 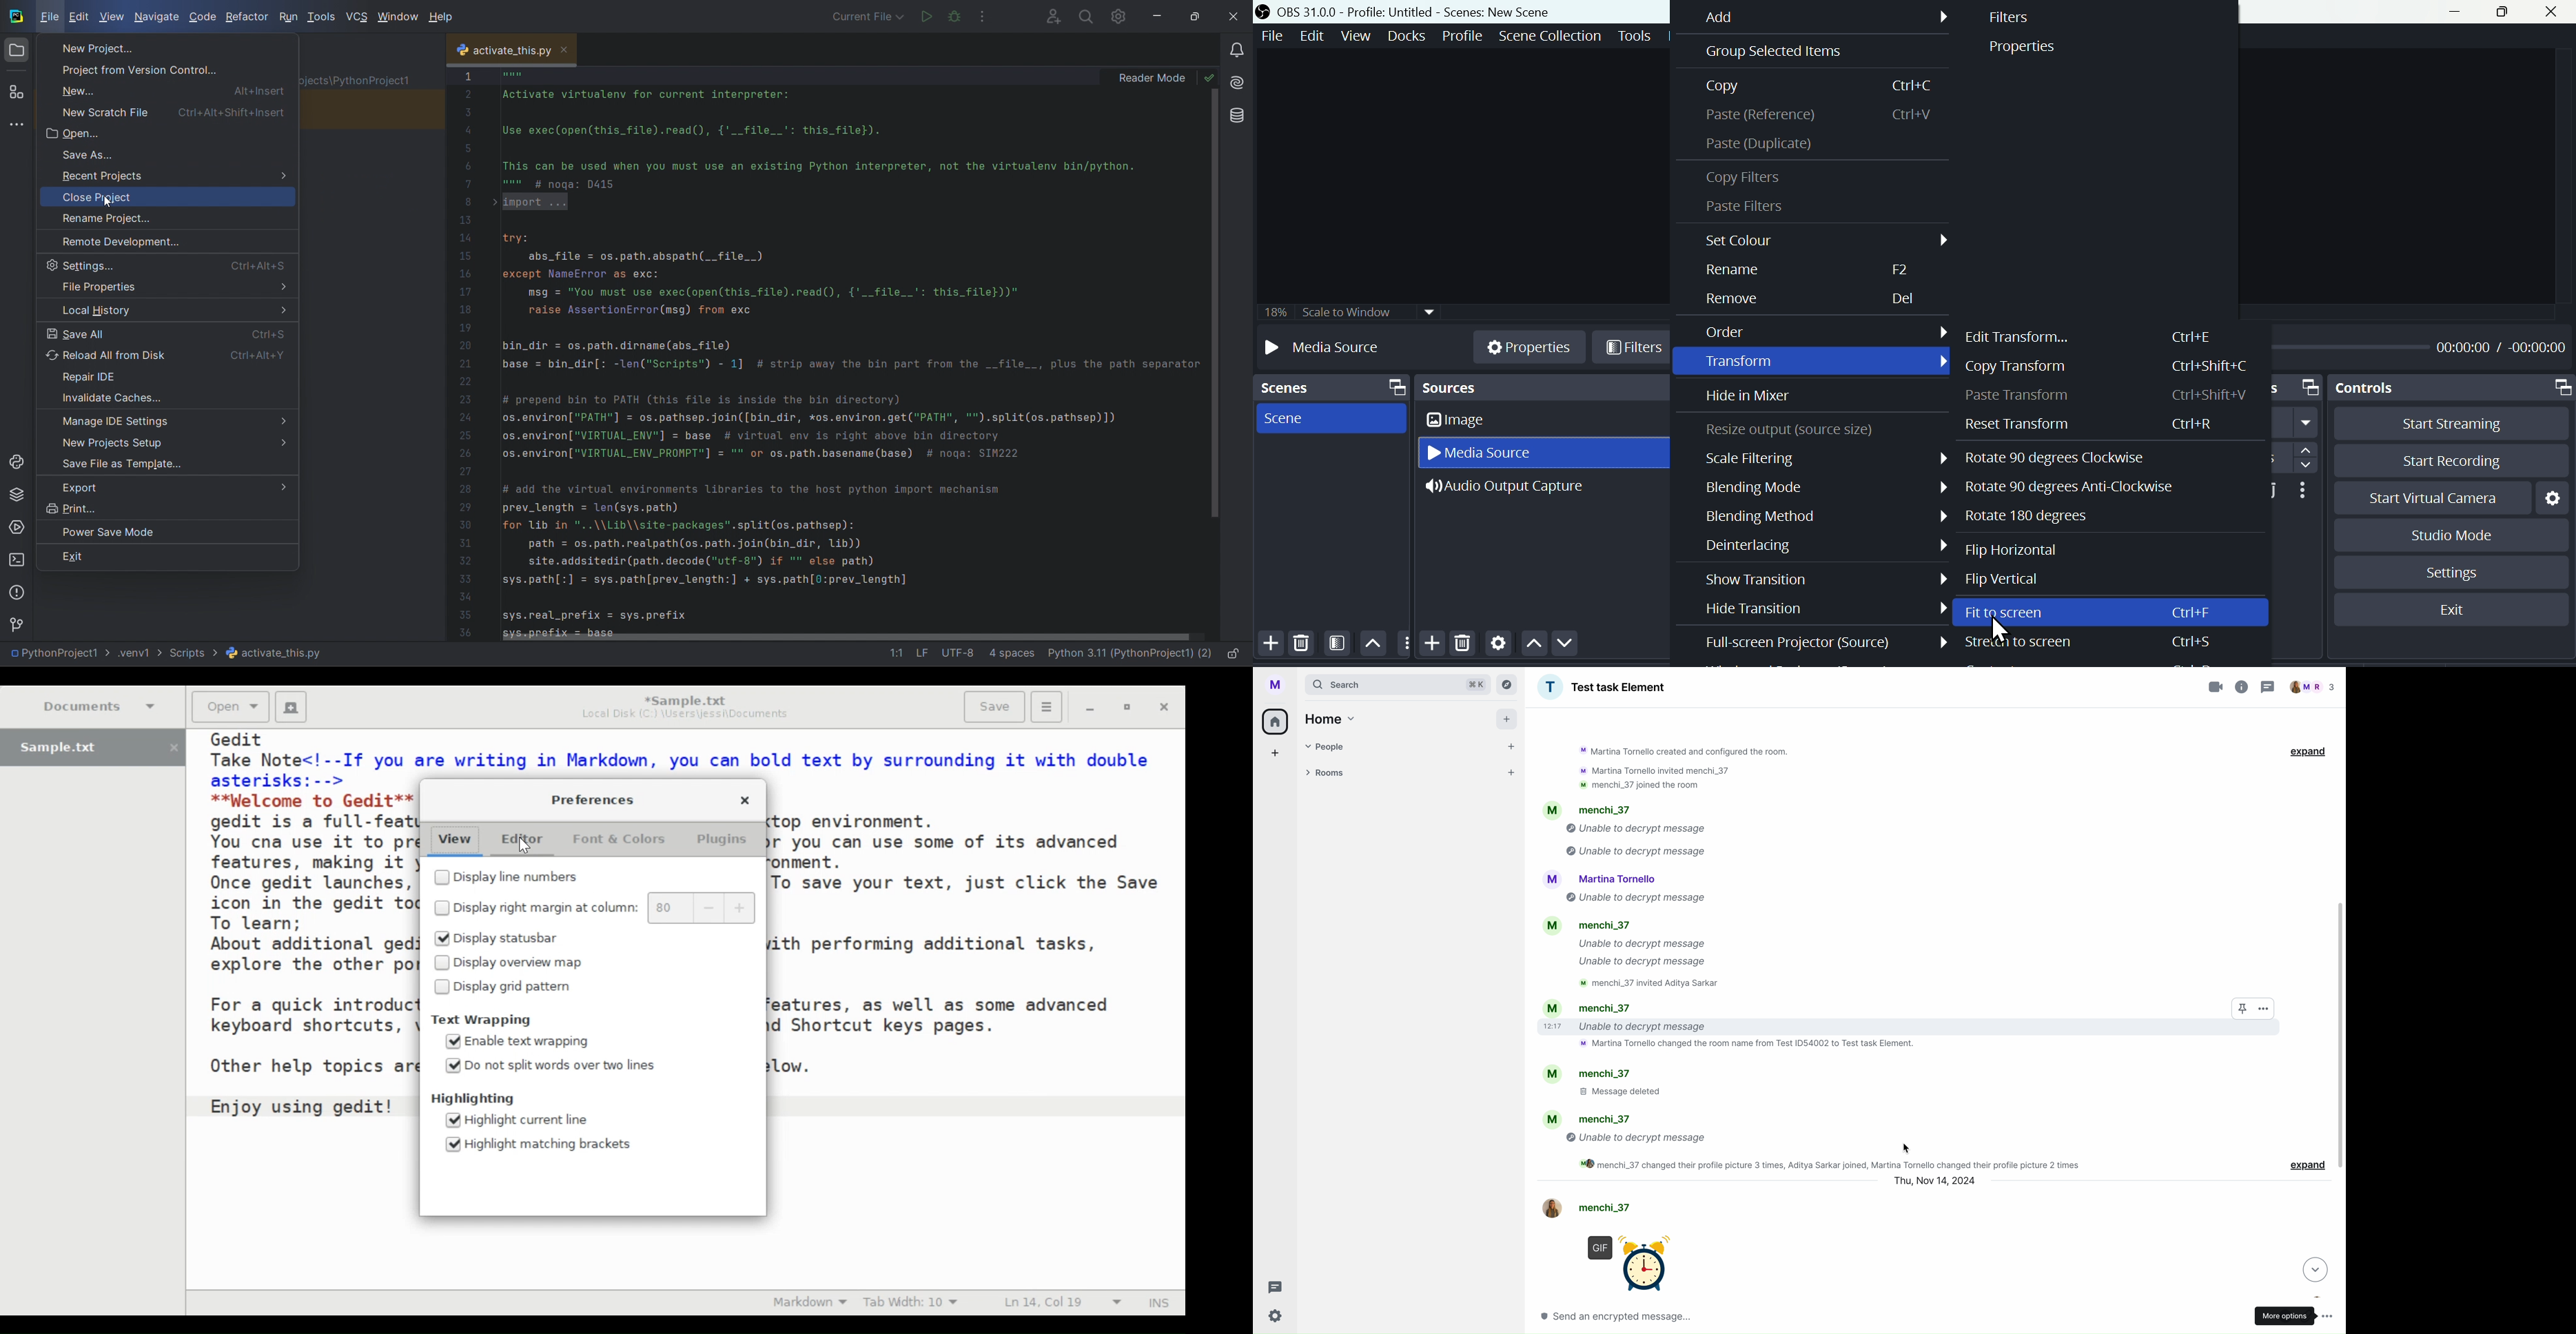 I want to click on rooms tab, so click(x=1408, y=774).